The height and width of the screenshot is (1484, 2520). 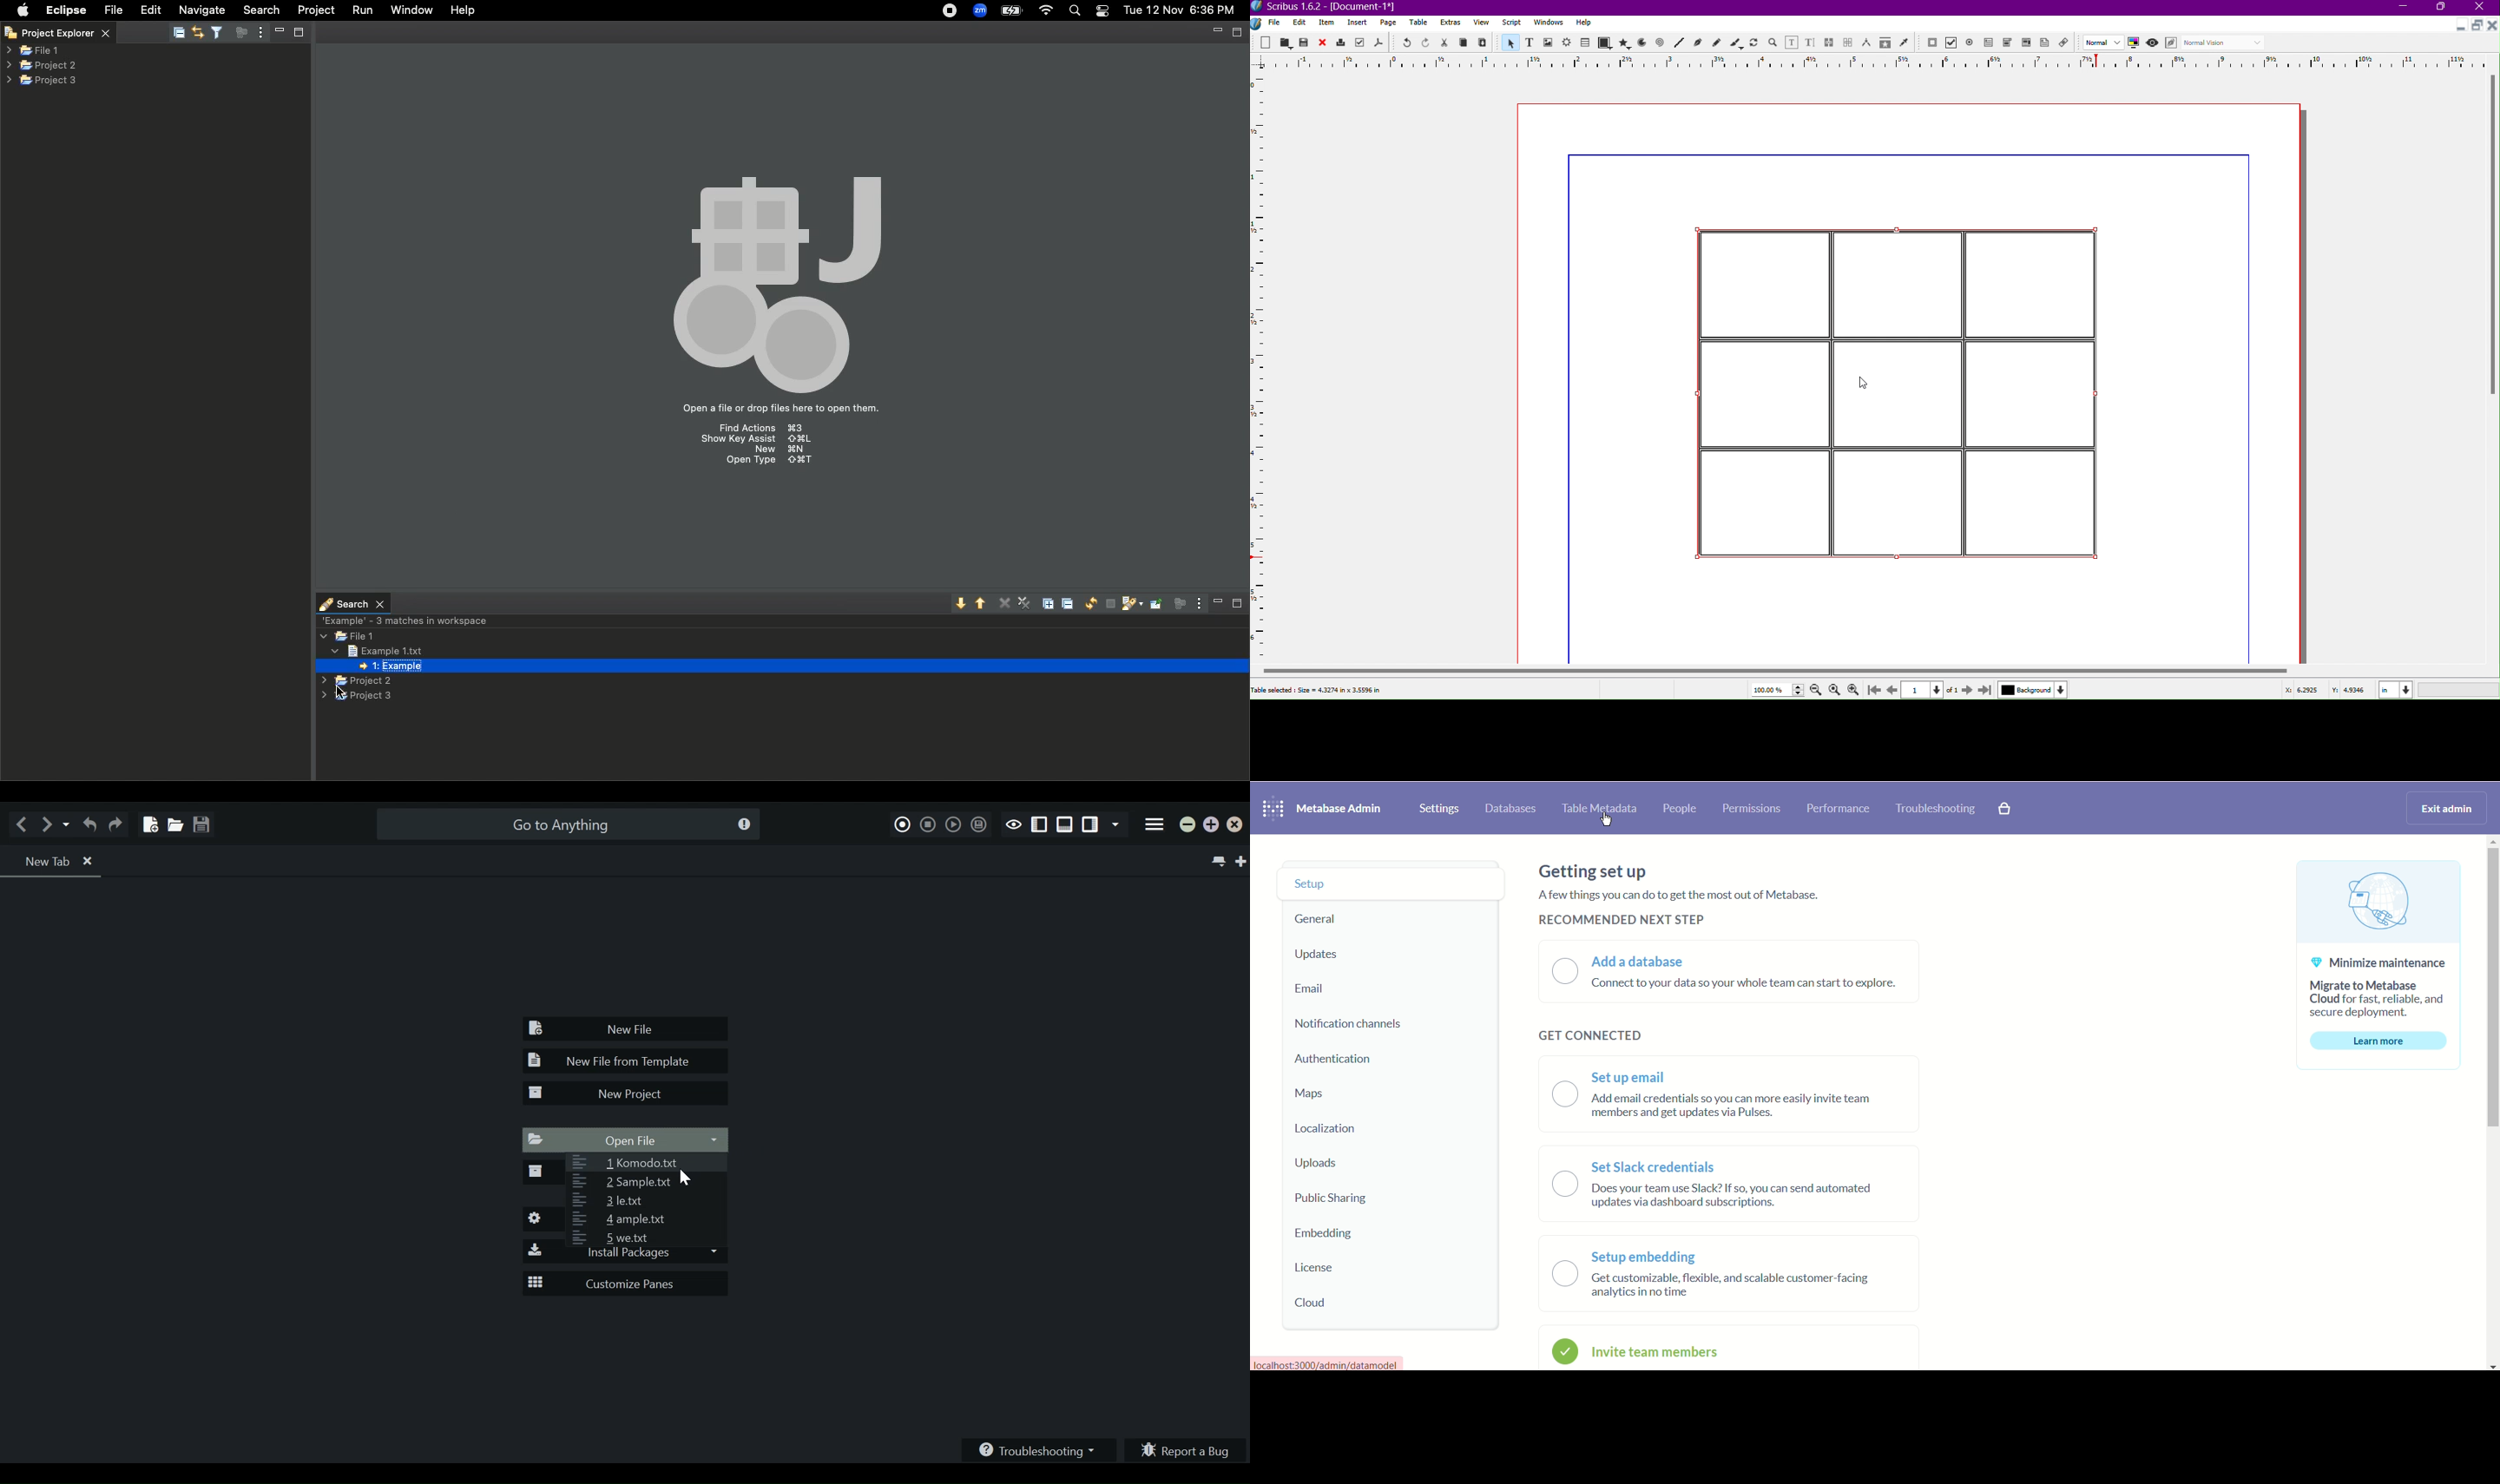 I want to click on Run the current search again, so click(x=1087, y=603).